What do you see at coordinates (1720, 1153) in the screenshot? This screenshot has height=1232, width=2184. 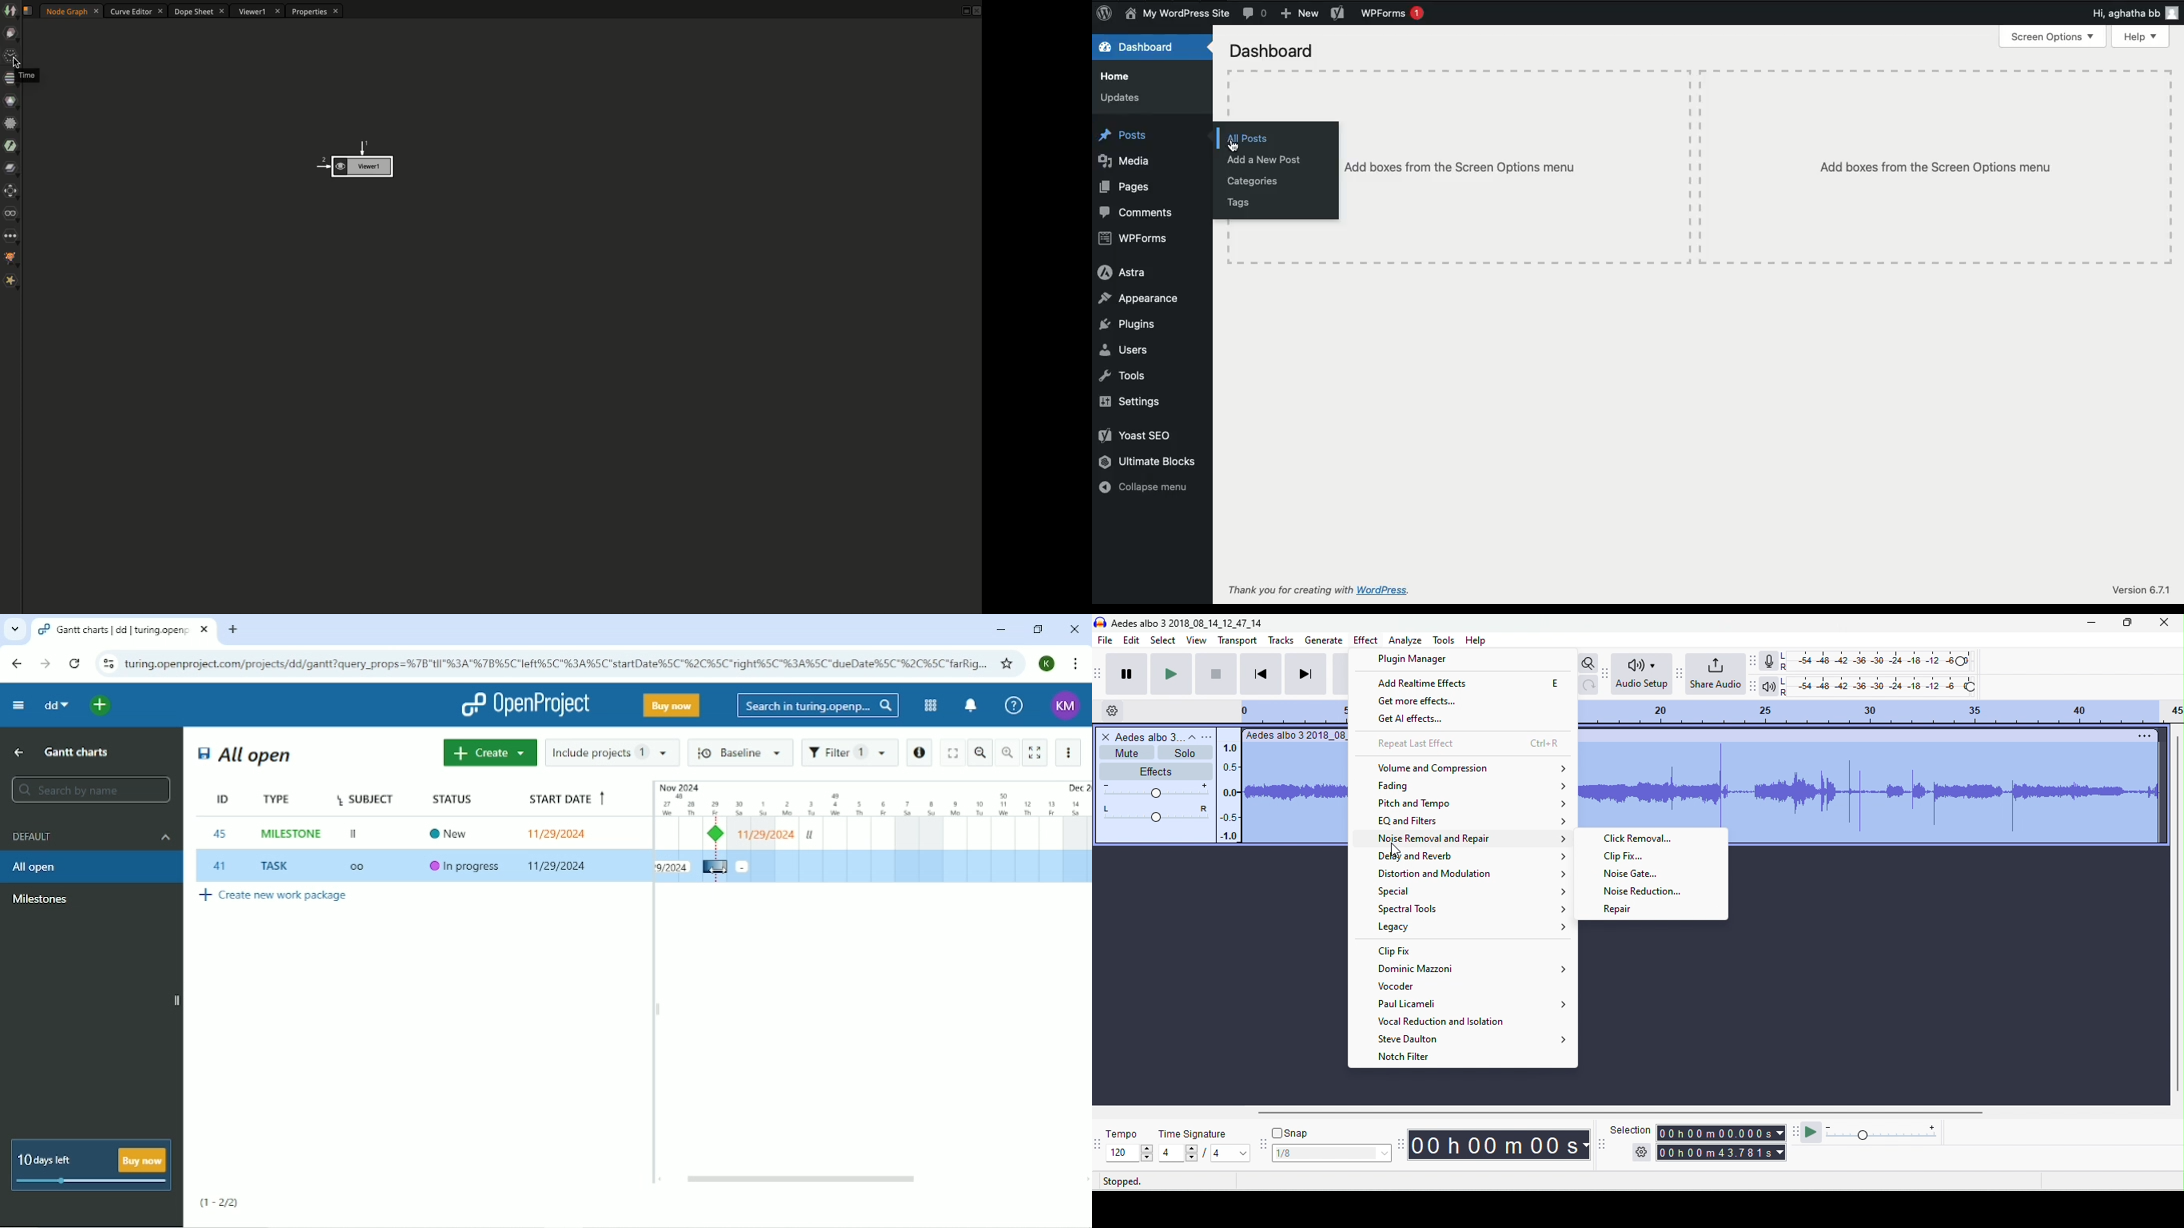 I see `total time` at bounding box center [1720, 1153].